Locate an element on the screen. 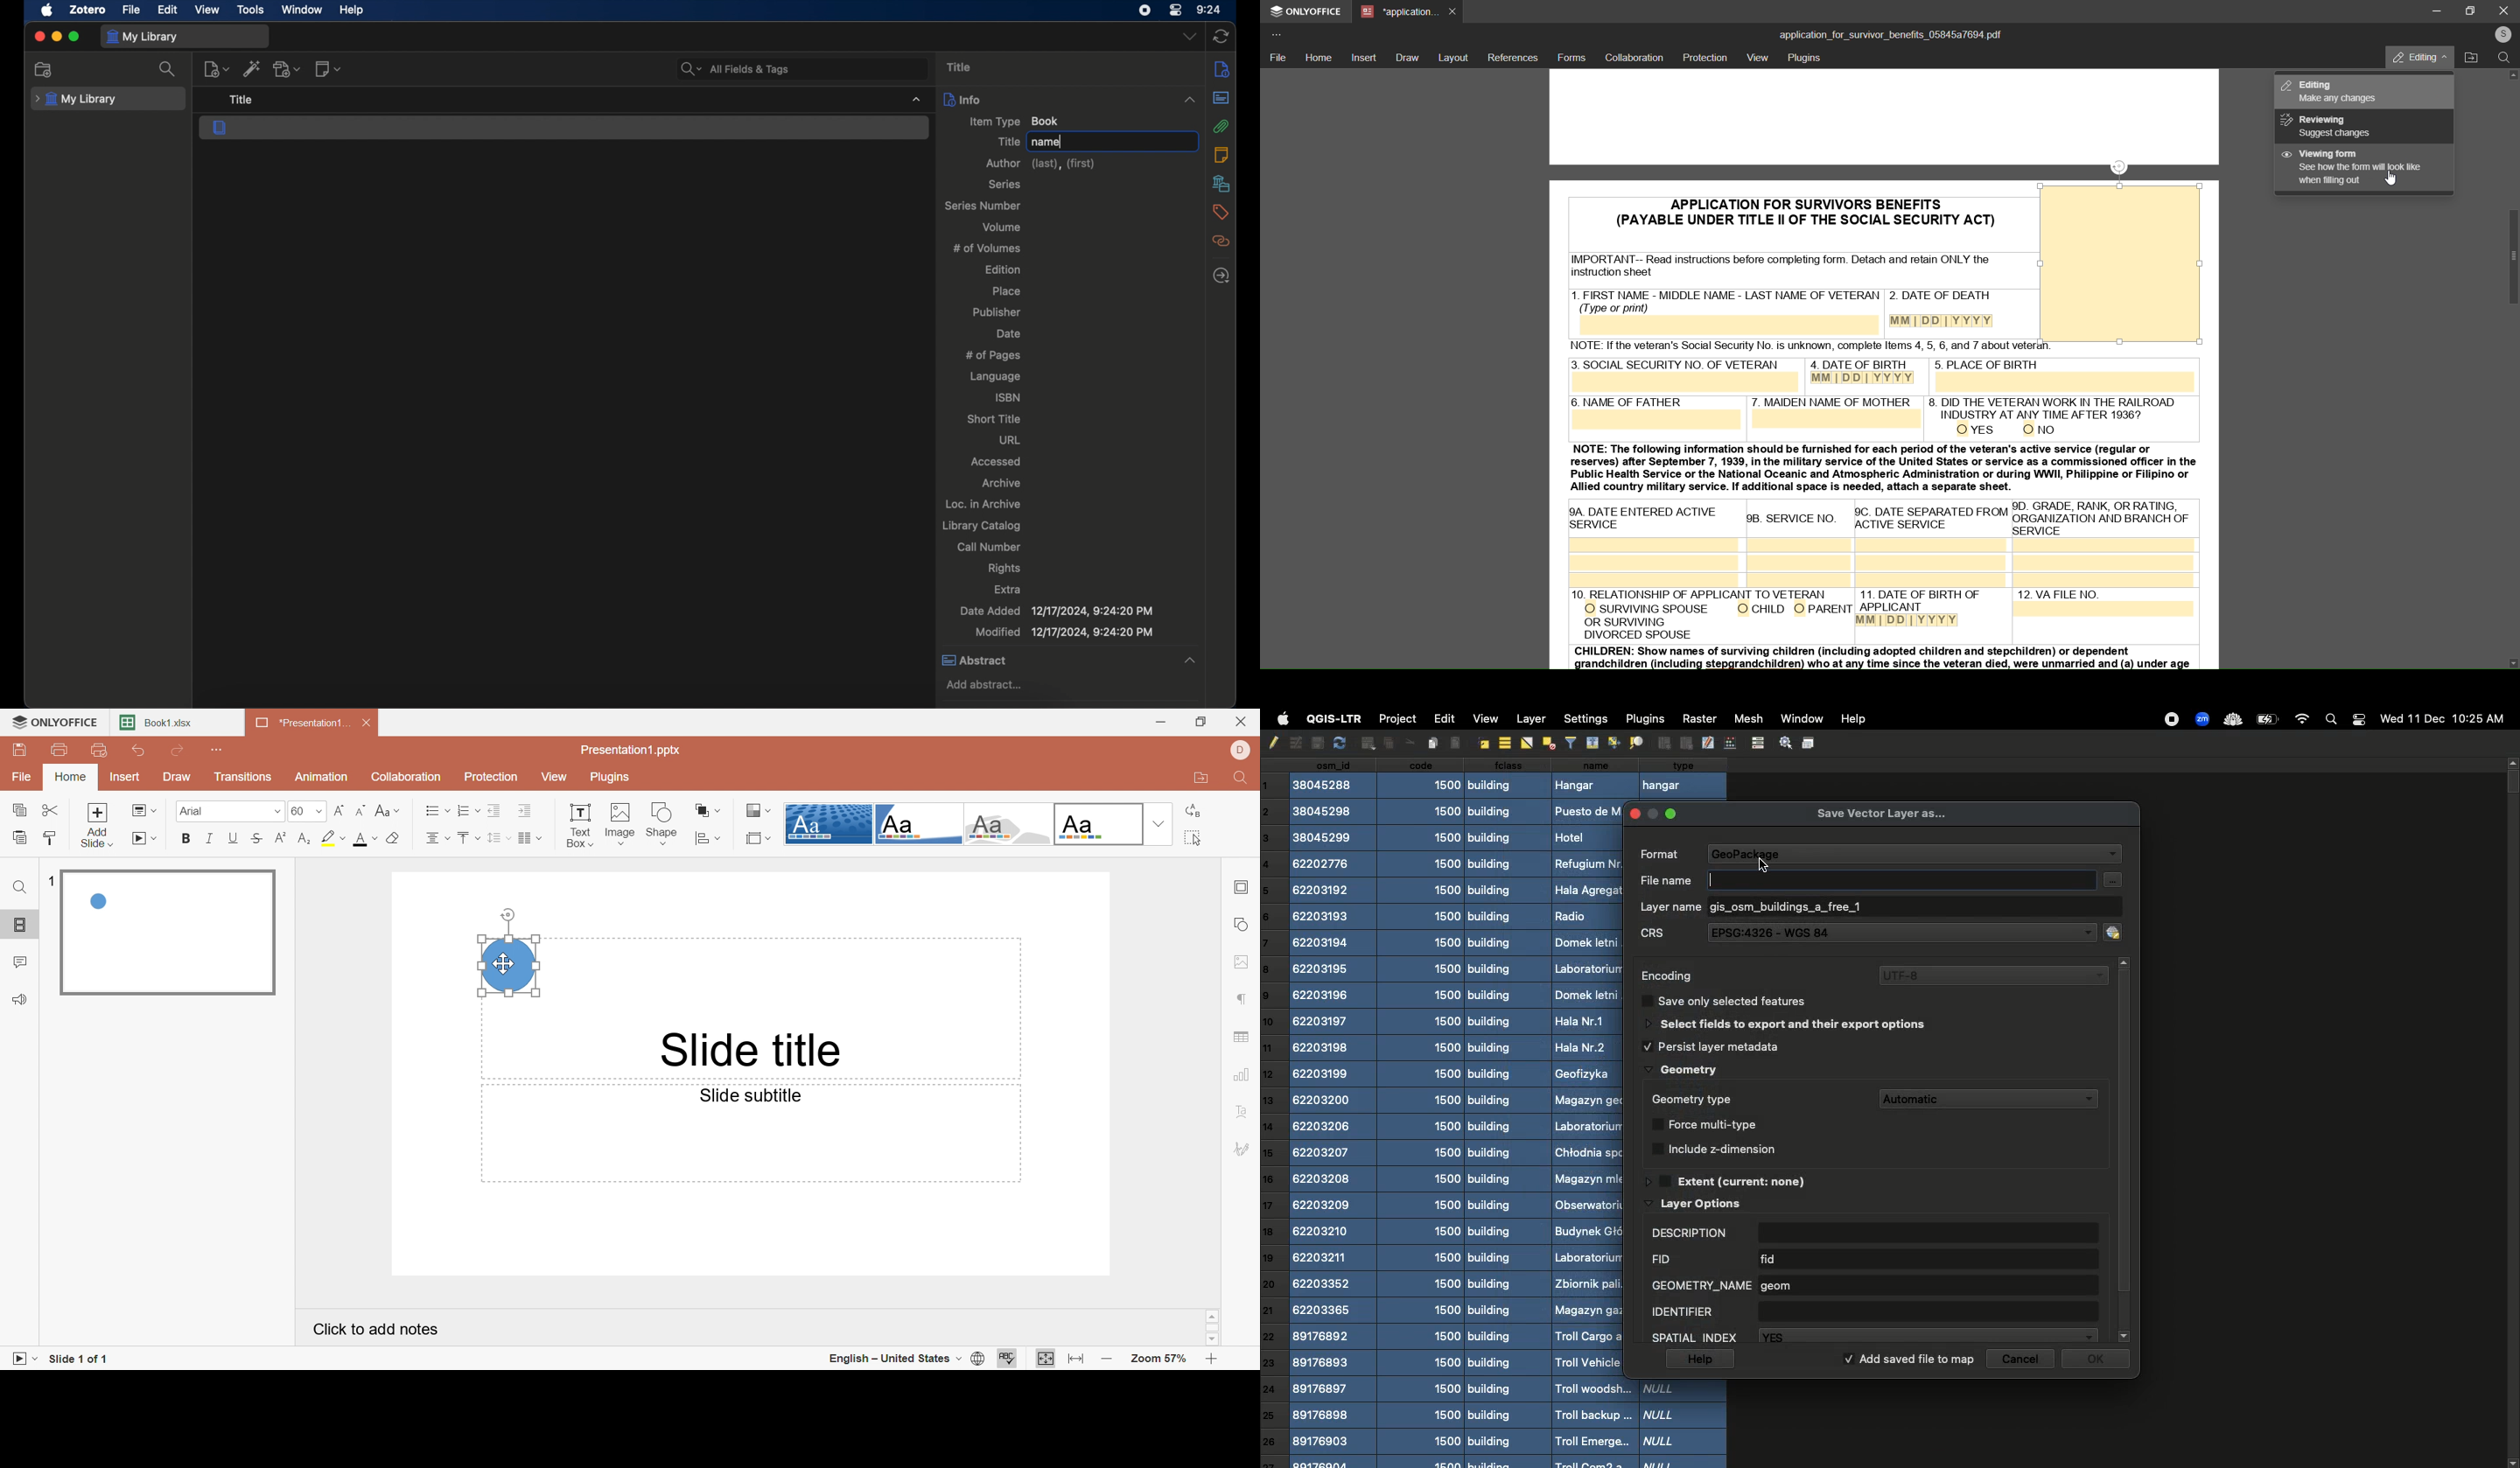 The height and width of the screenshot is (1484, 2520). help is located at coordinates (351, 10).